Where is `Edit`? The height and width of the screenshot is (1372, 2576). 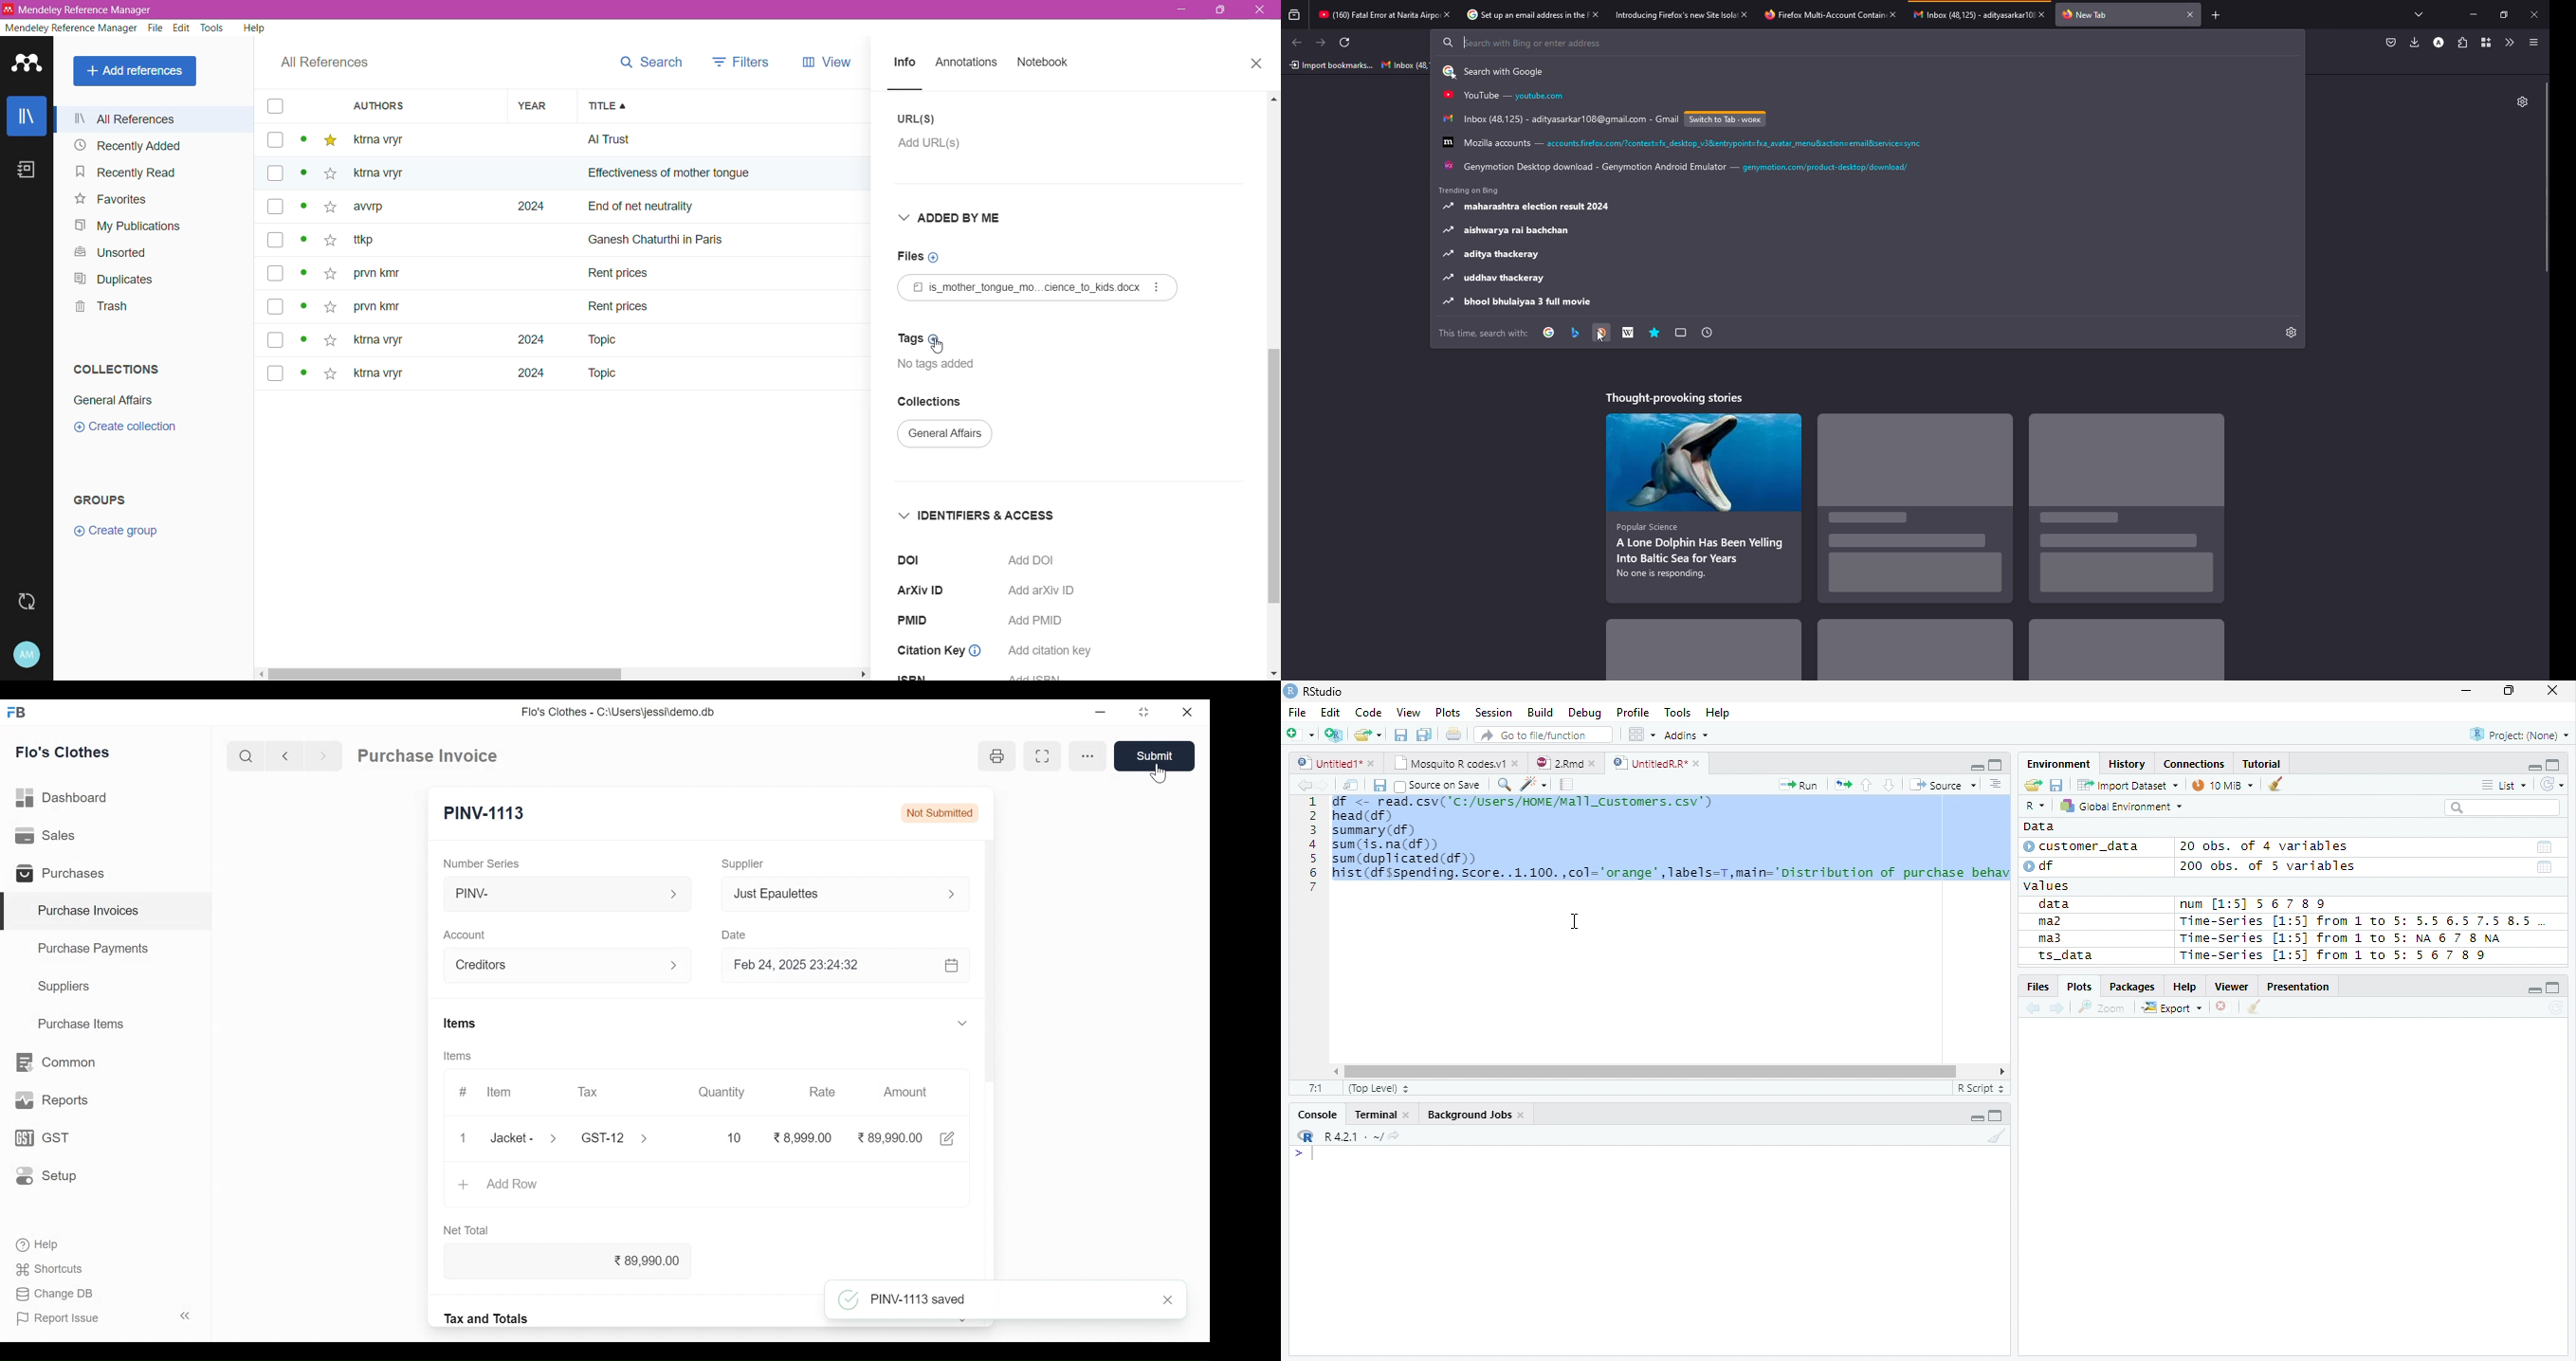 Edit is located at coordinates (948, 1139).